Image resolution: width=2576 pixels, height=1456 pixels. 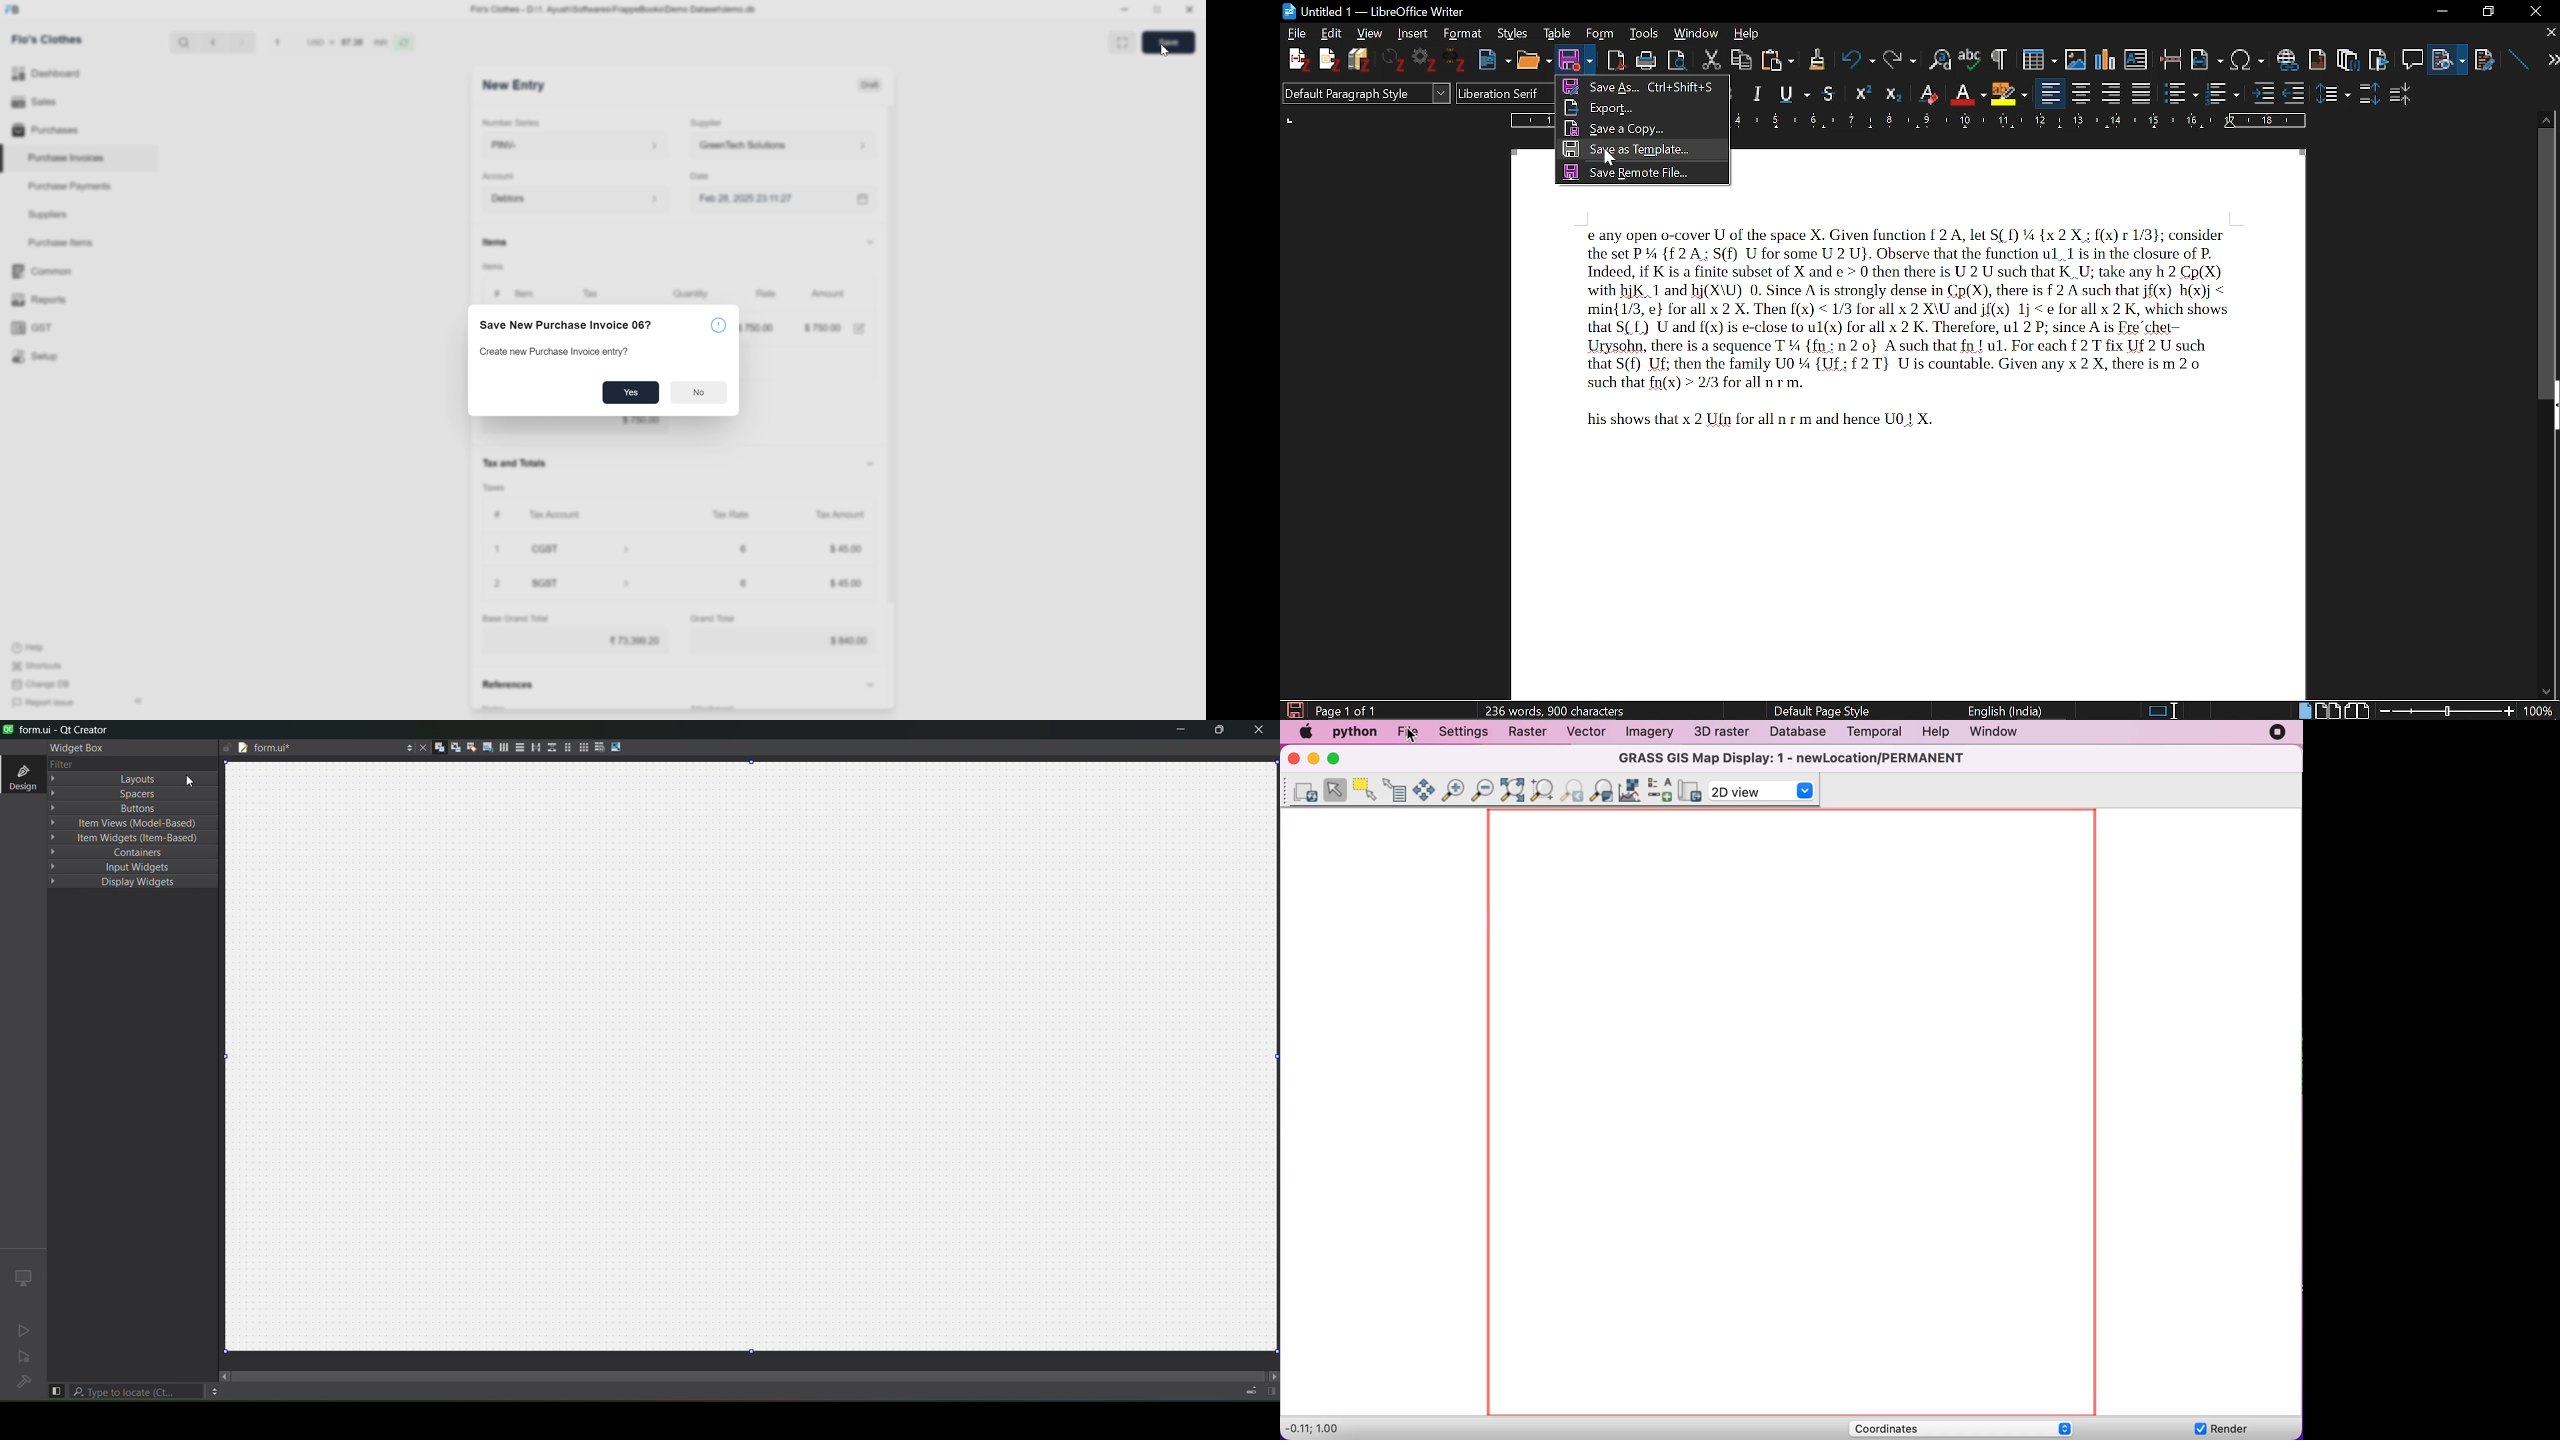 What do you see at coordinates (2207, 55) in the screenshot?
I see `Insert field` at bounding box center [2207, 55].